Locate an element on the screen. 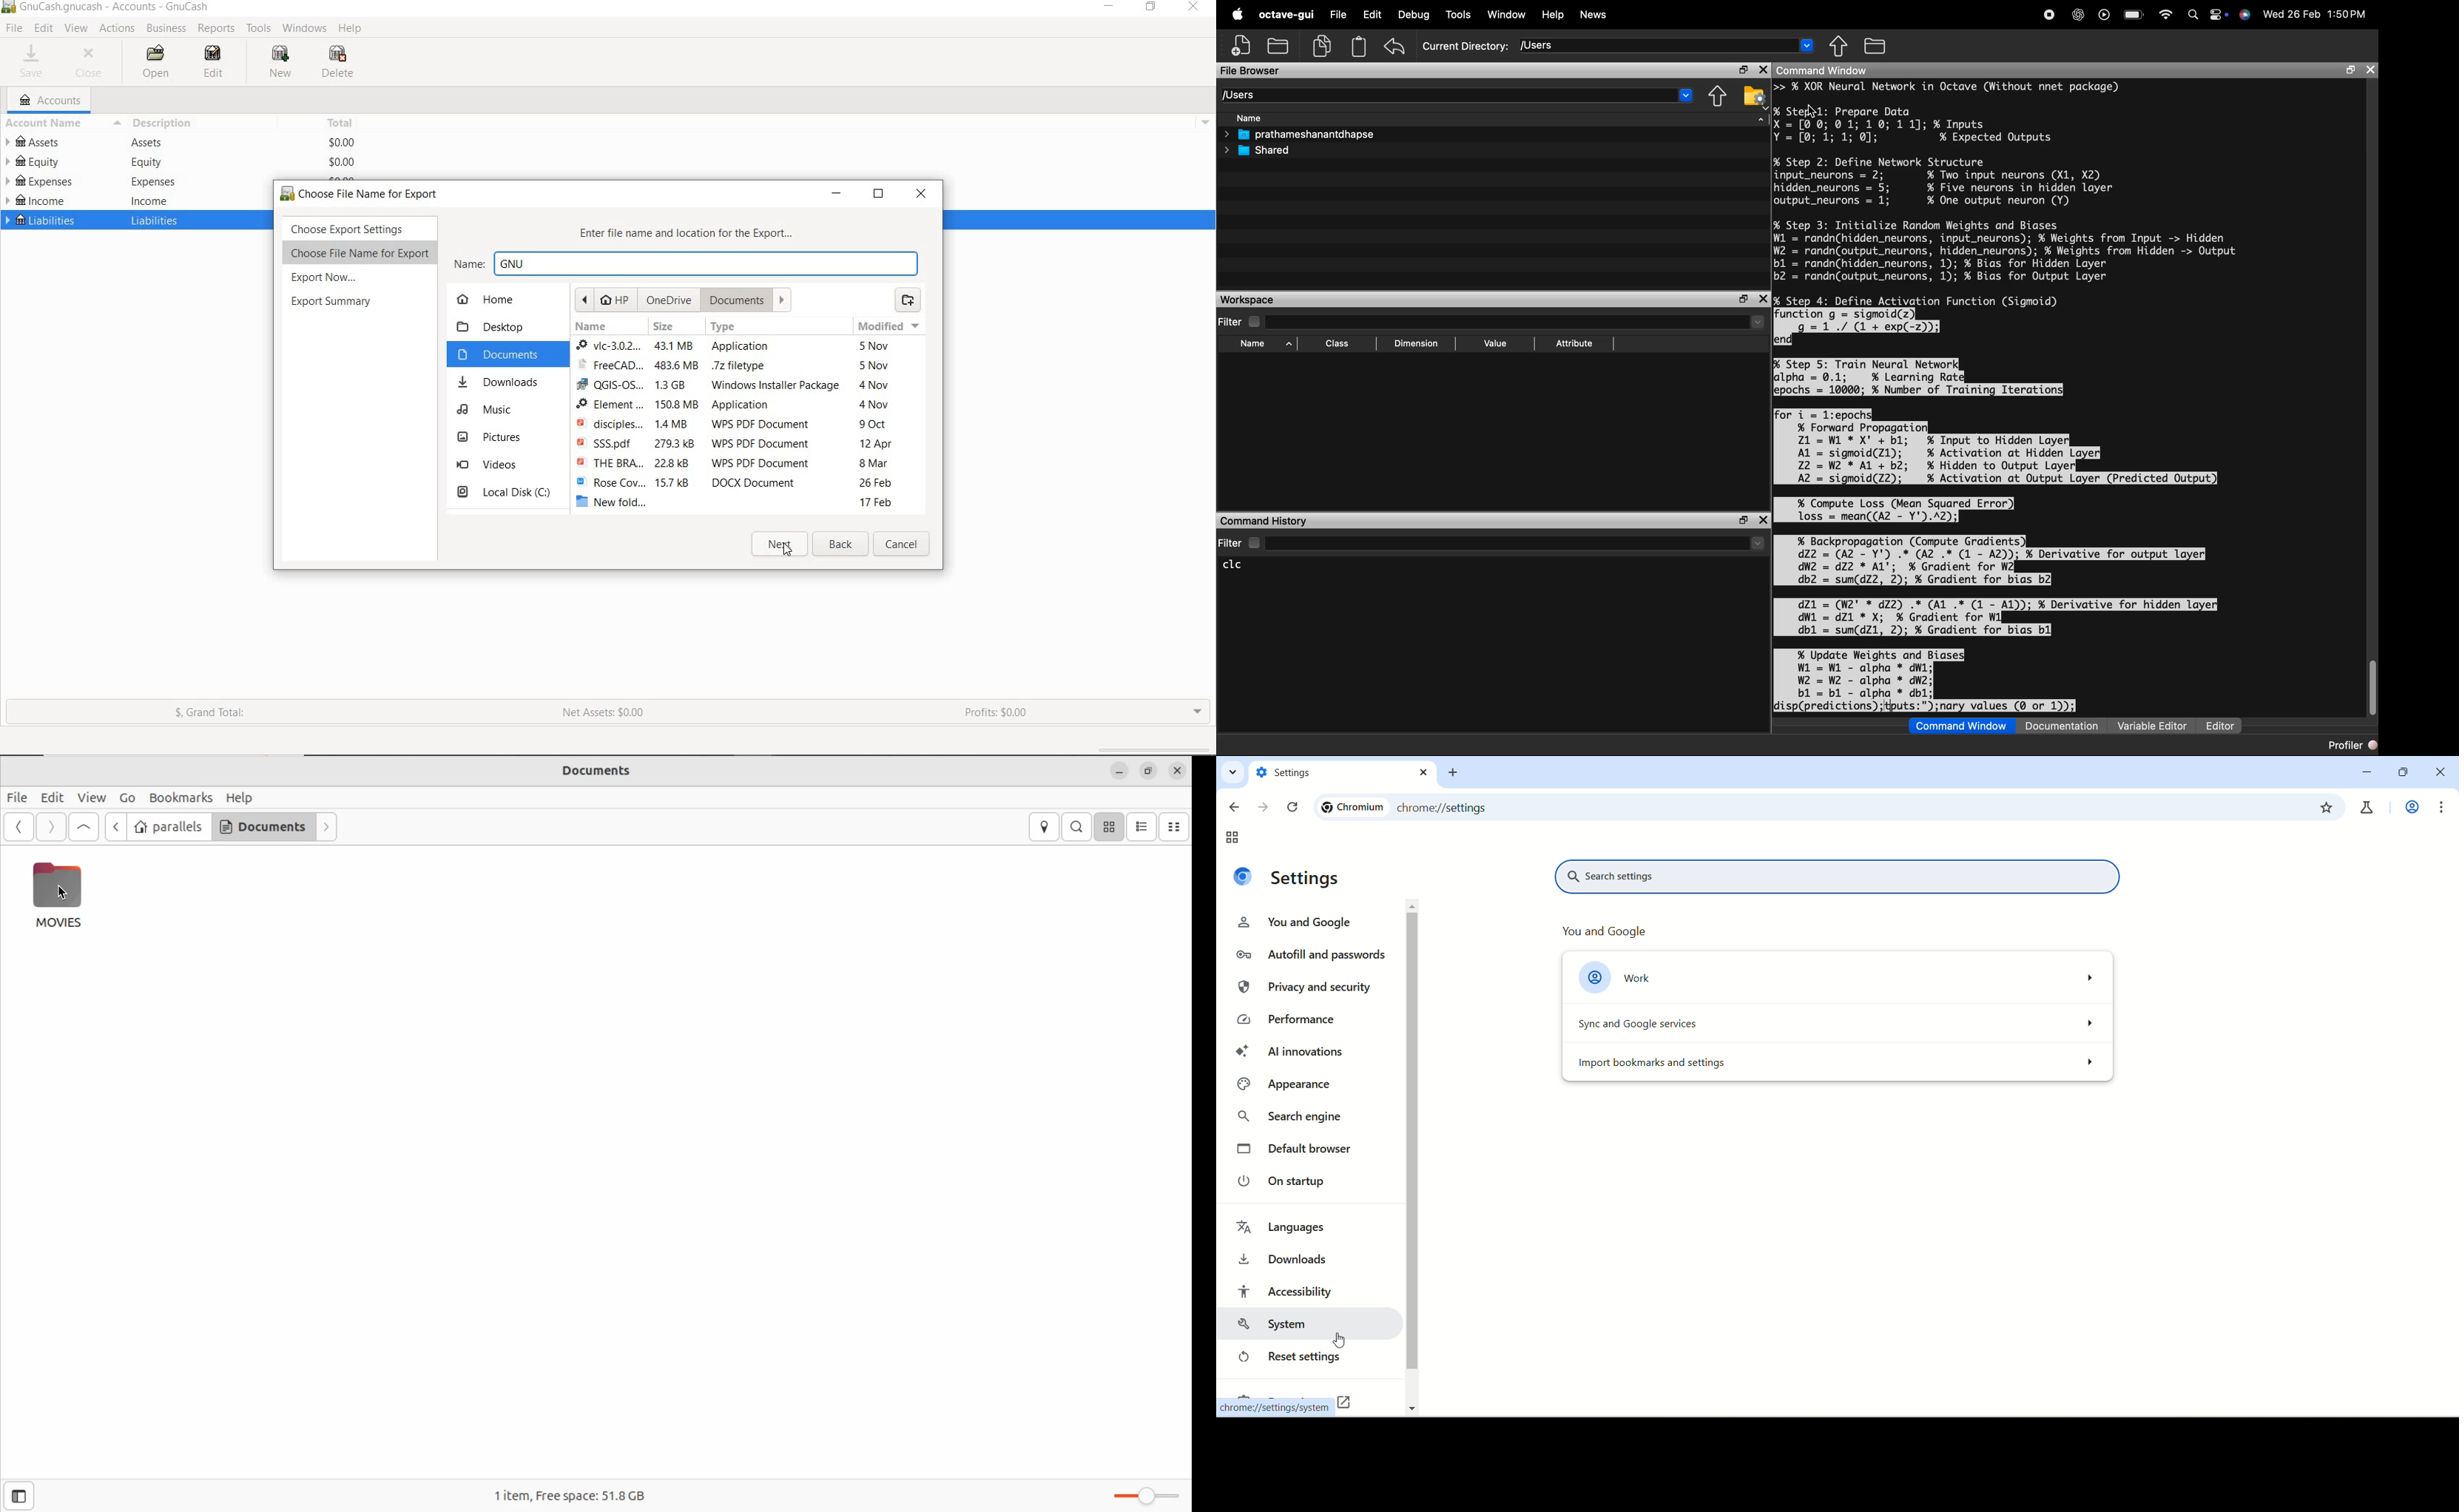 The width and height of the screenshot is (2464, 1512). CLOSE is located at coordinates (1194, 7).